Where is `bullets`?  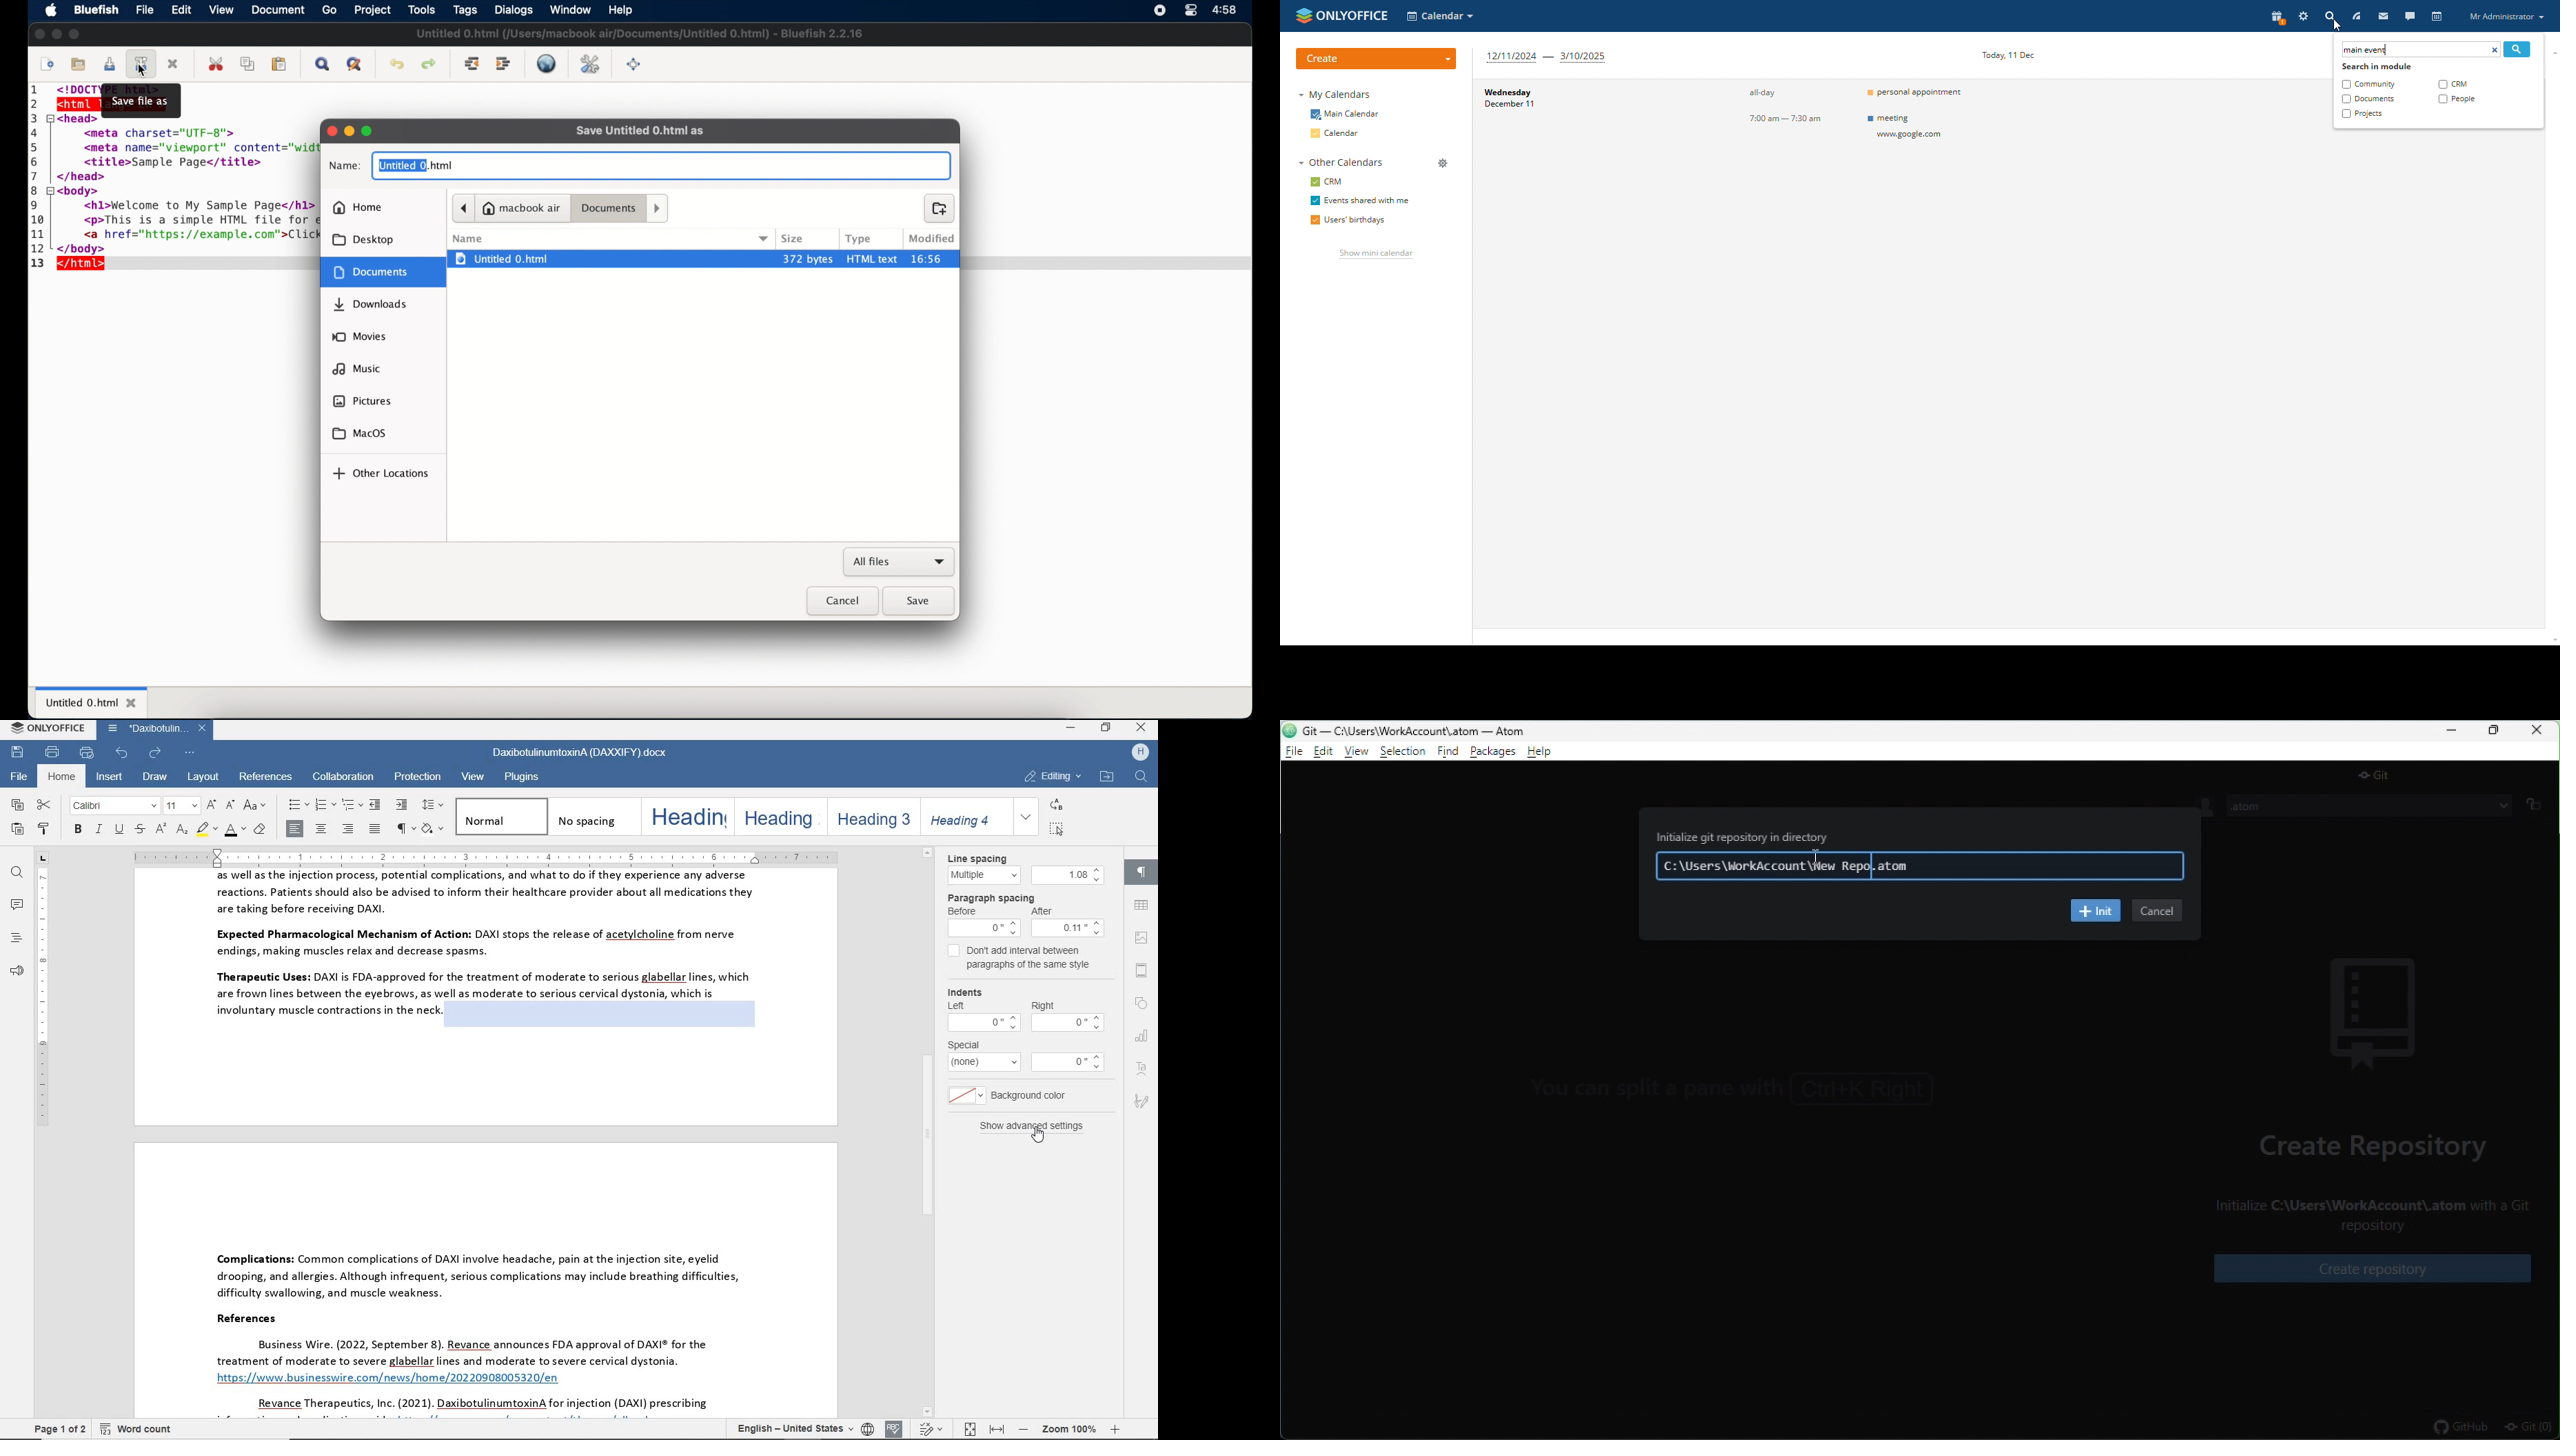 bullets is located at coordinates (297, 806).